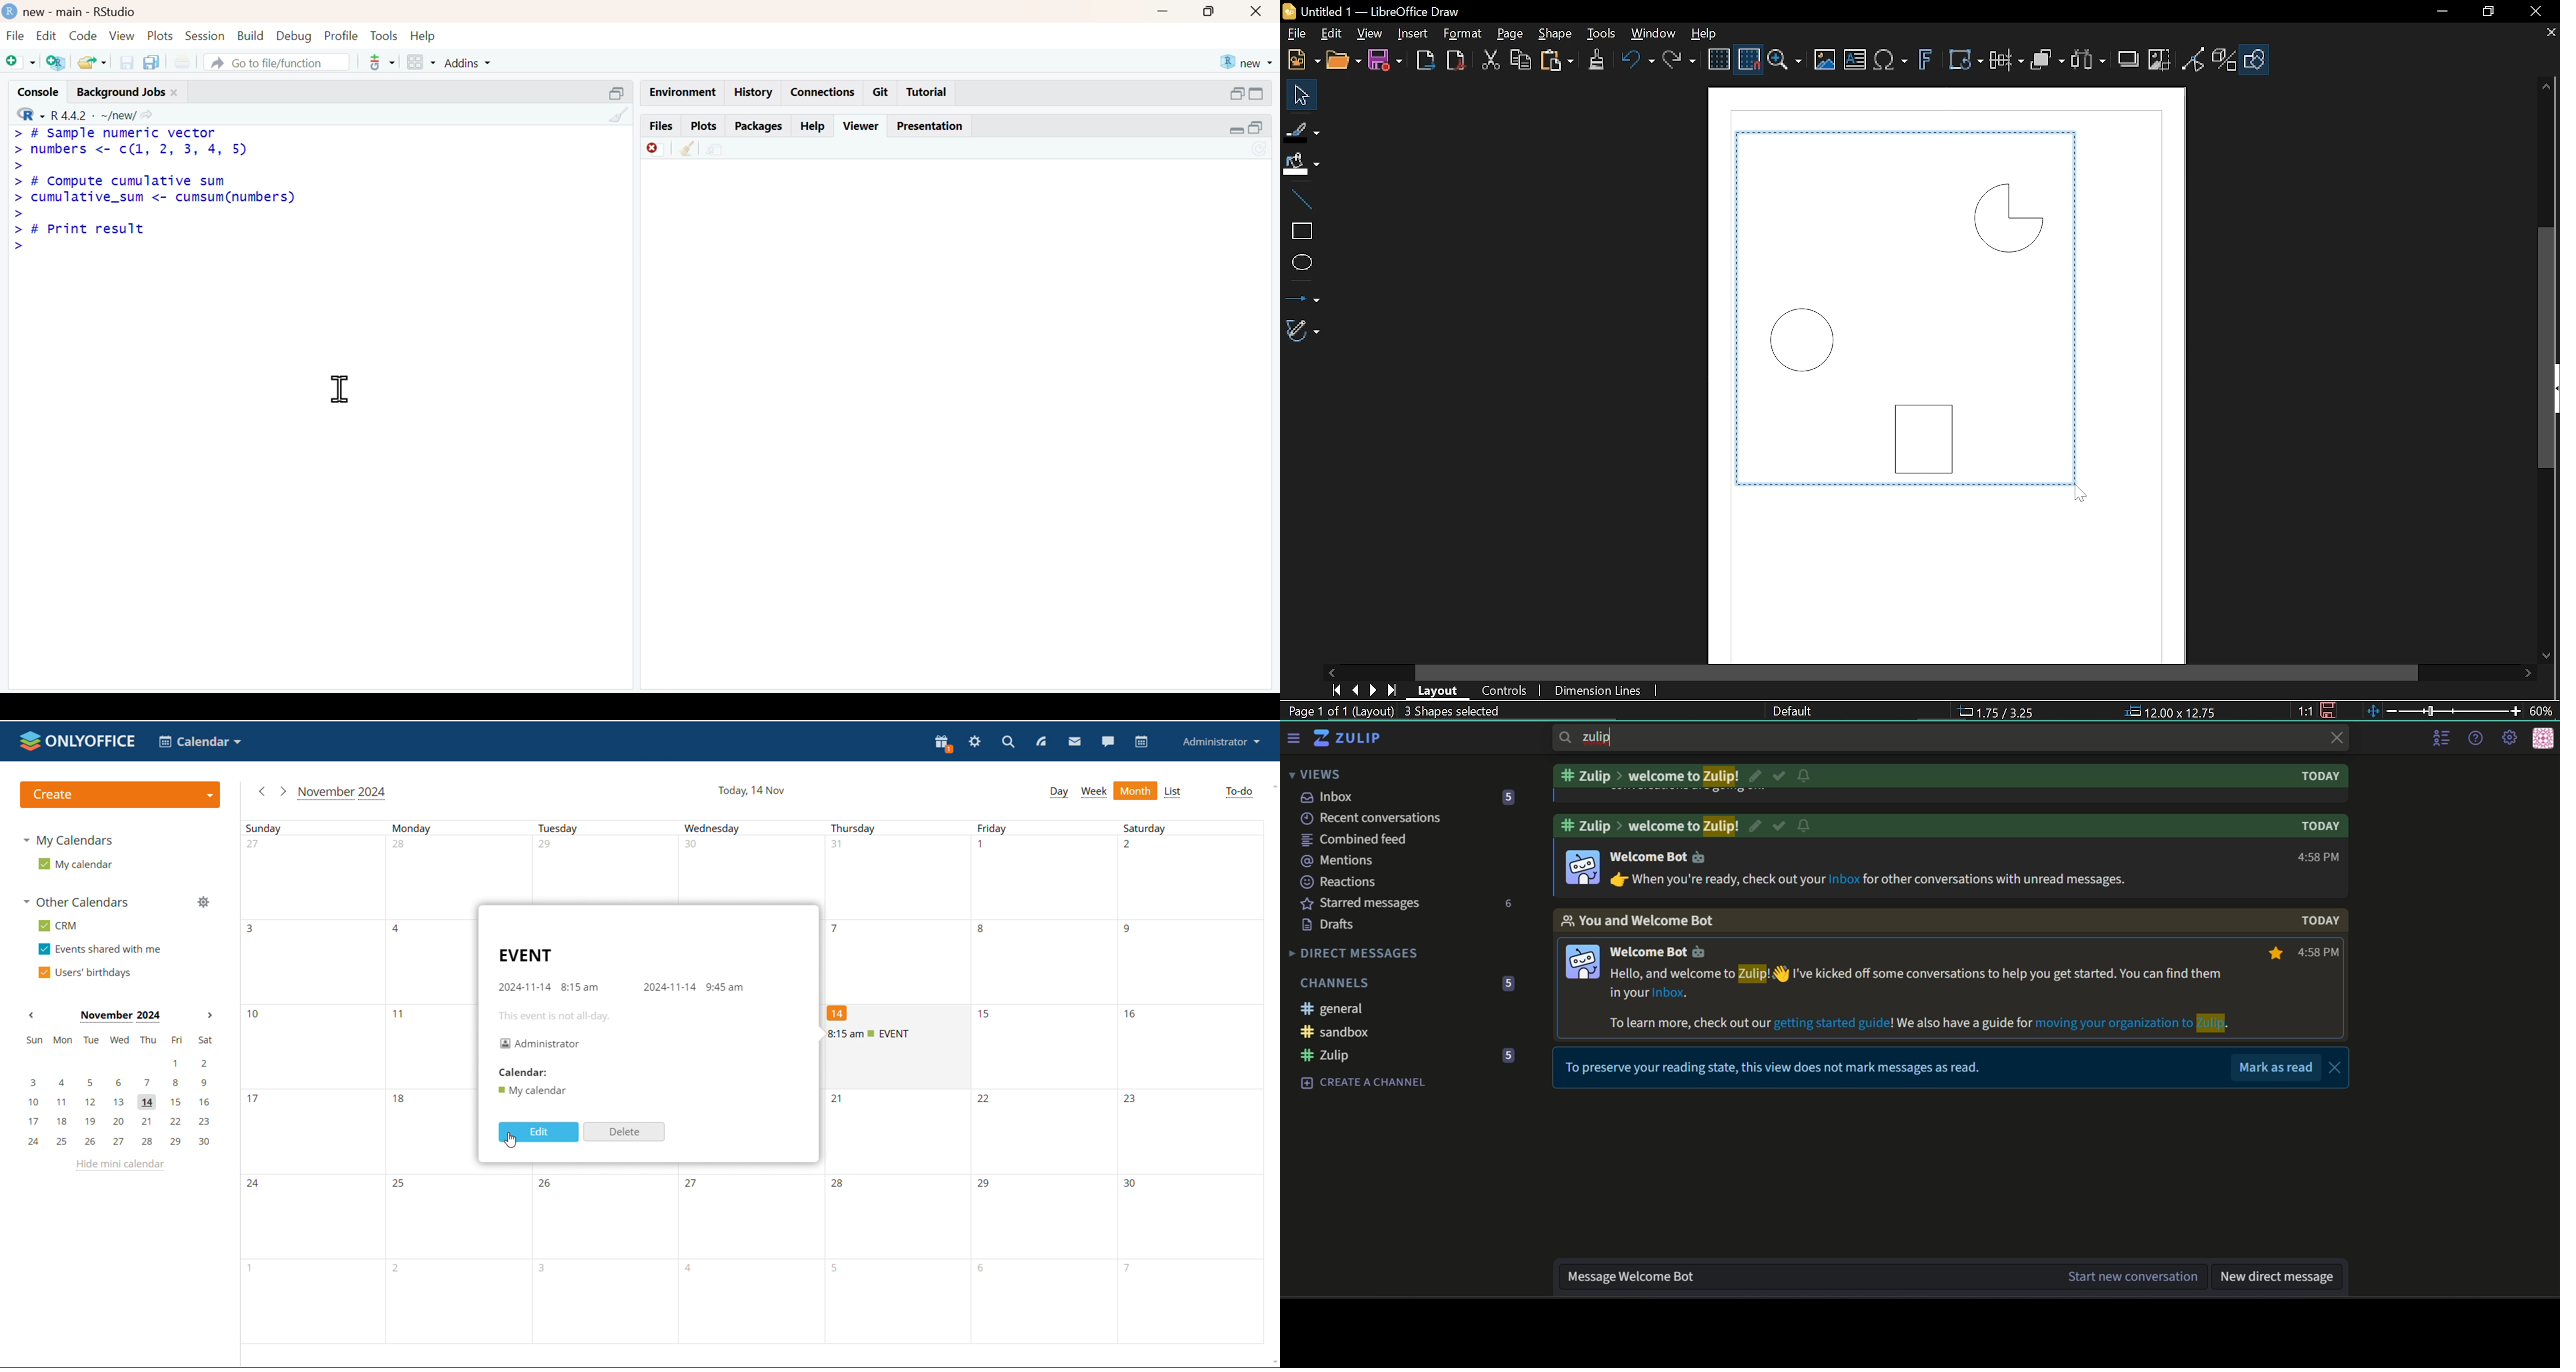  What do you see at coordinates (17, 35) in the screenshot?
I see `file` at bounding box center [17, 35].